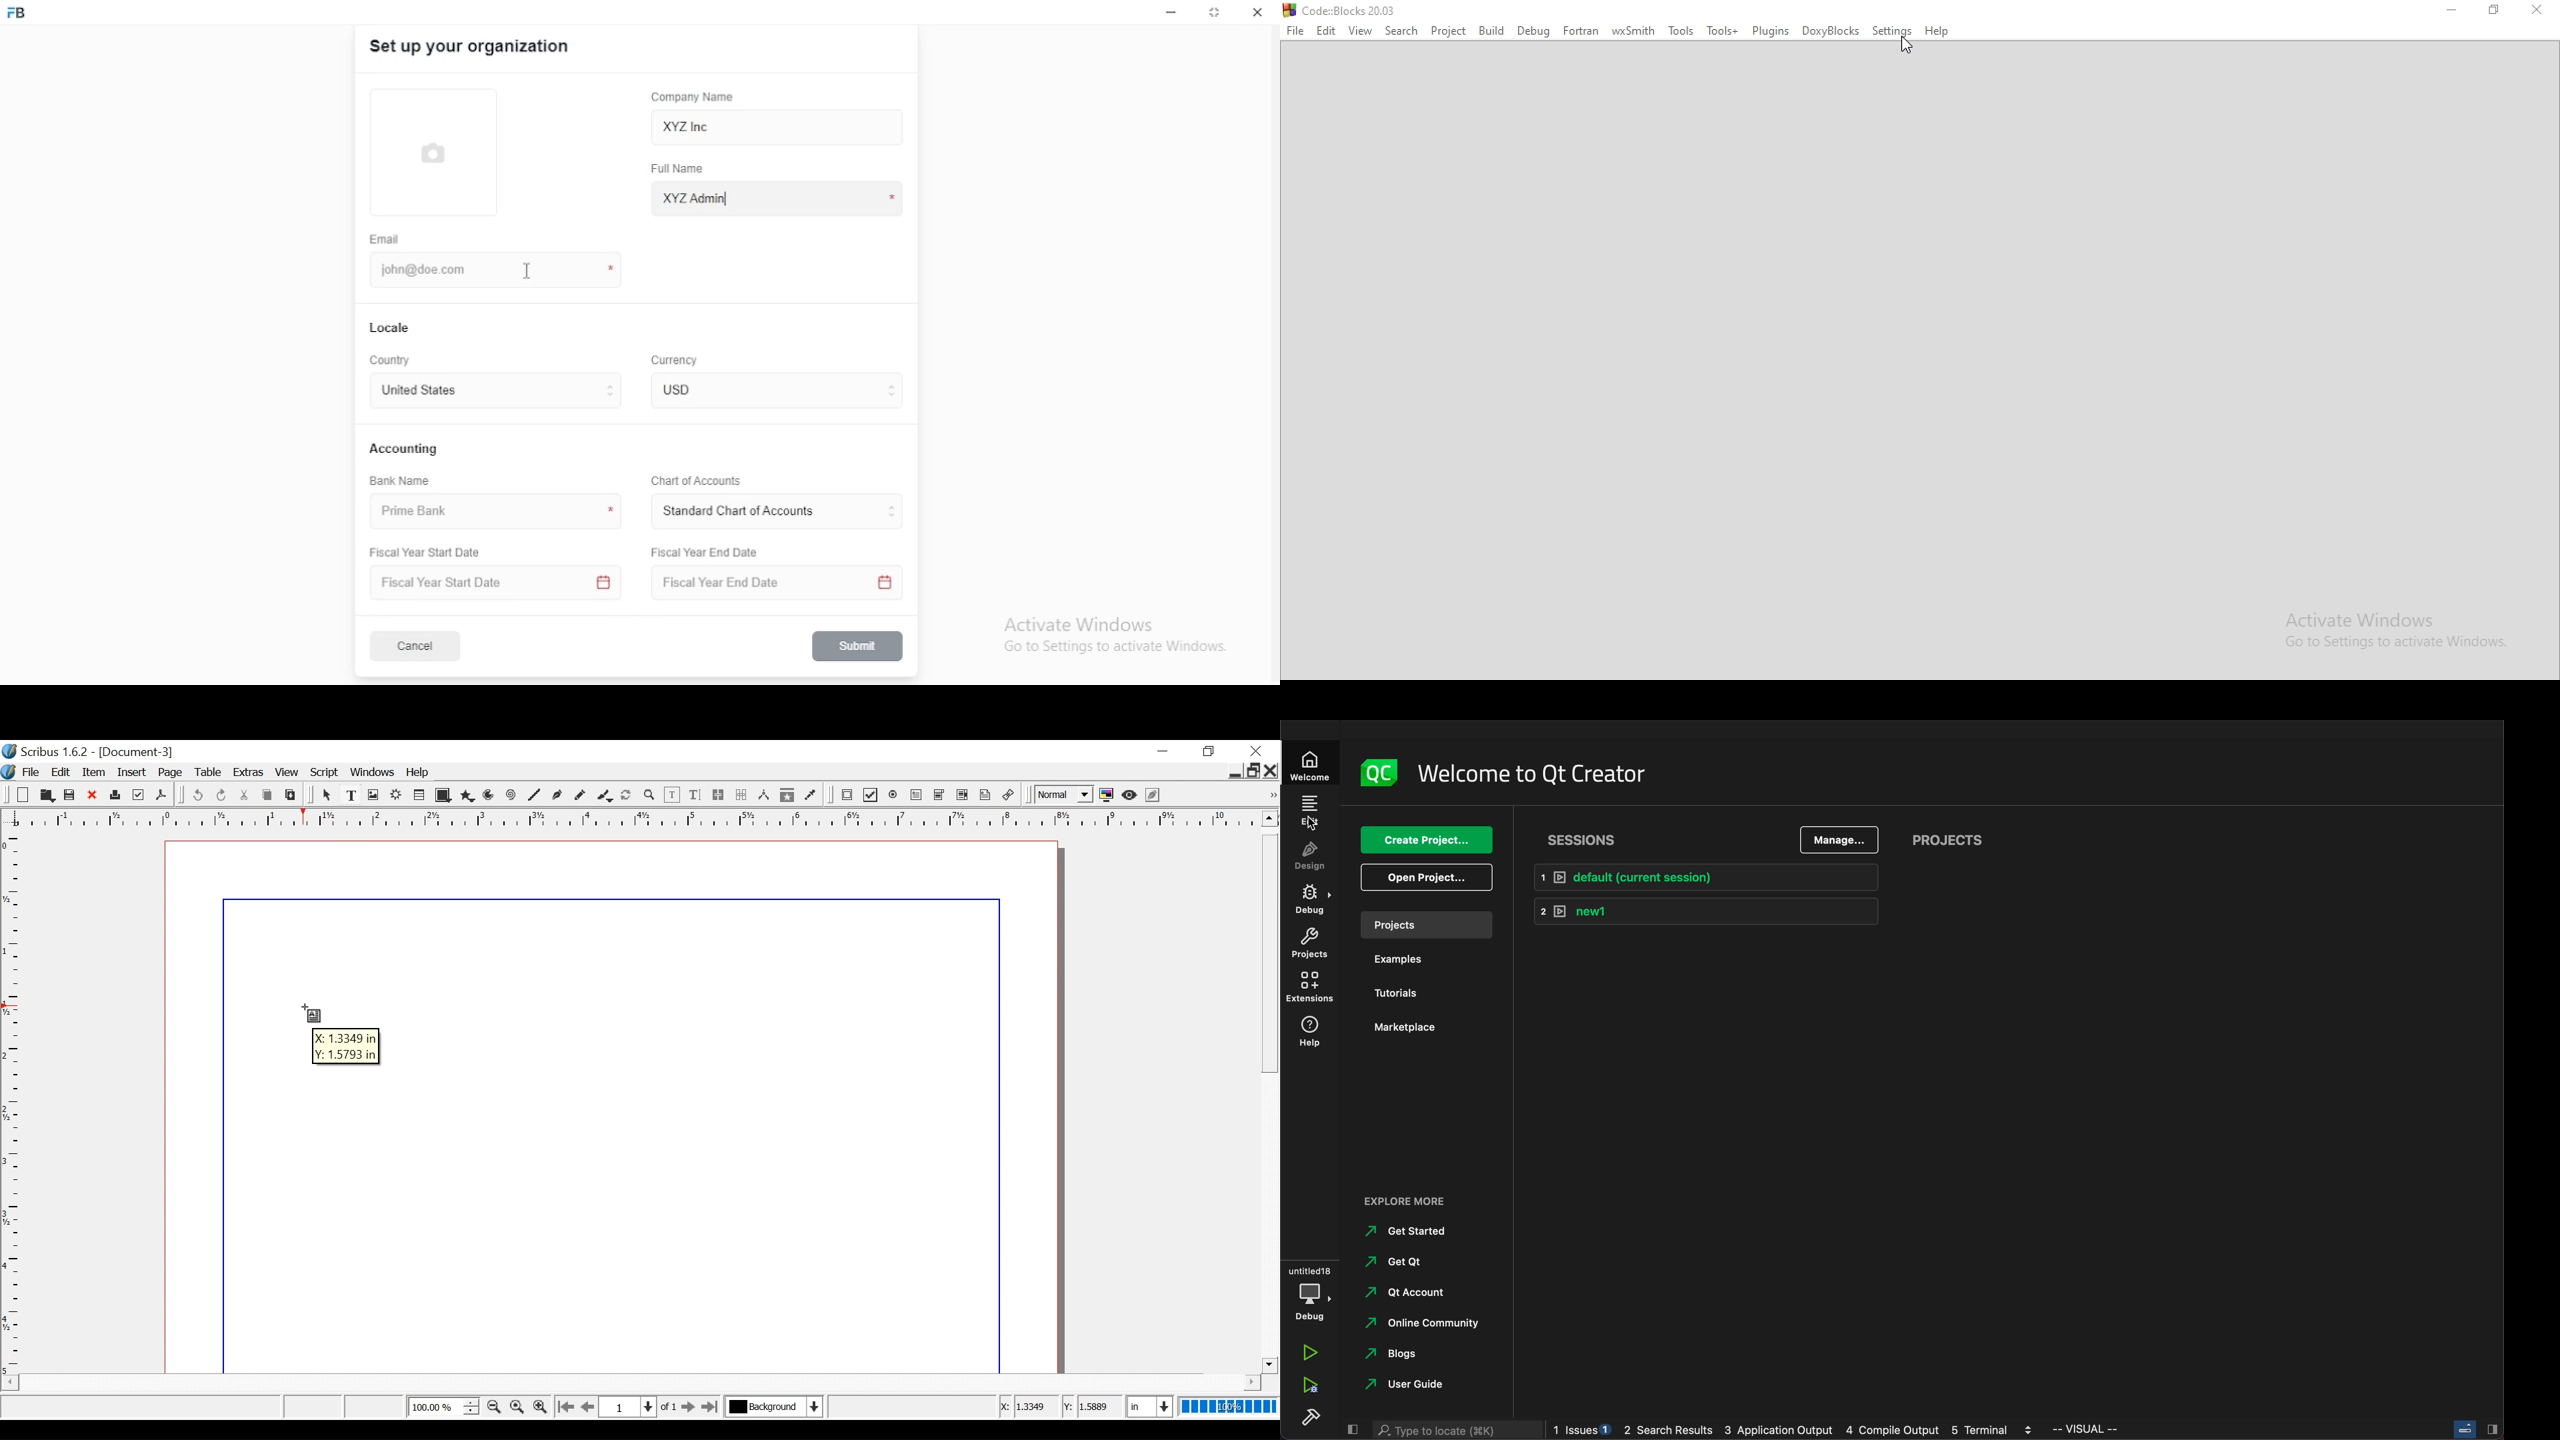 Image resolution: width=2576 pixels, height=1456 pixels. What do you see at coordinates (771, 1406) in the screenshot?
I see `Select the current layer` at bounding box center [771, 1406].